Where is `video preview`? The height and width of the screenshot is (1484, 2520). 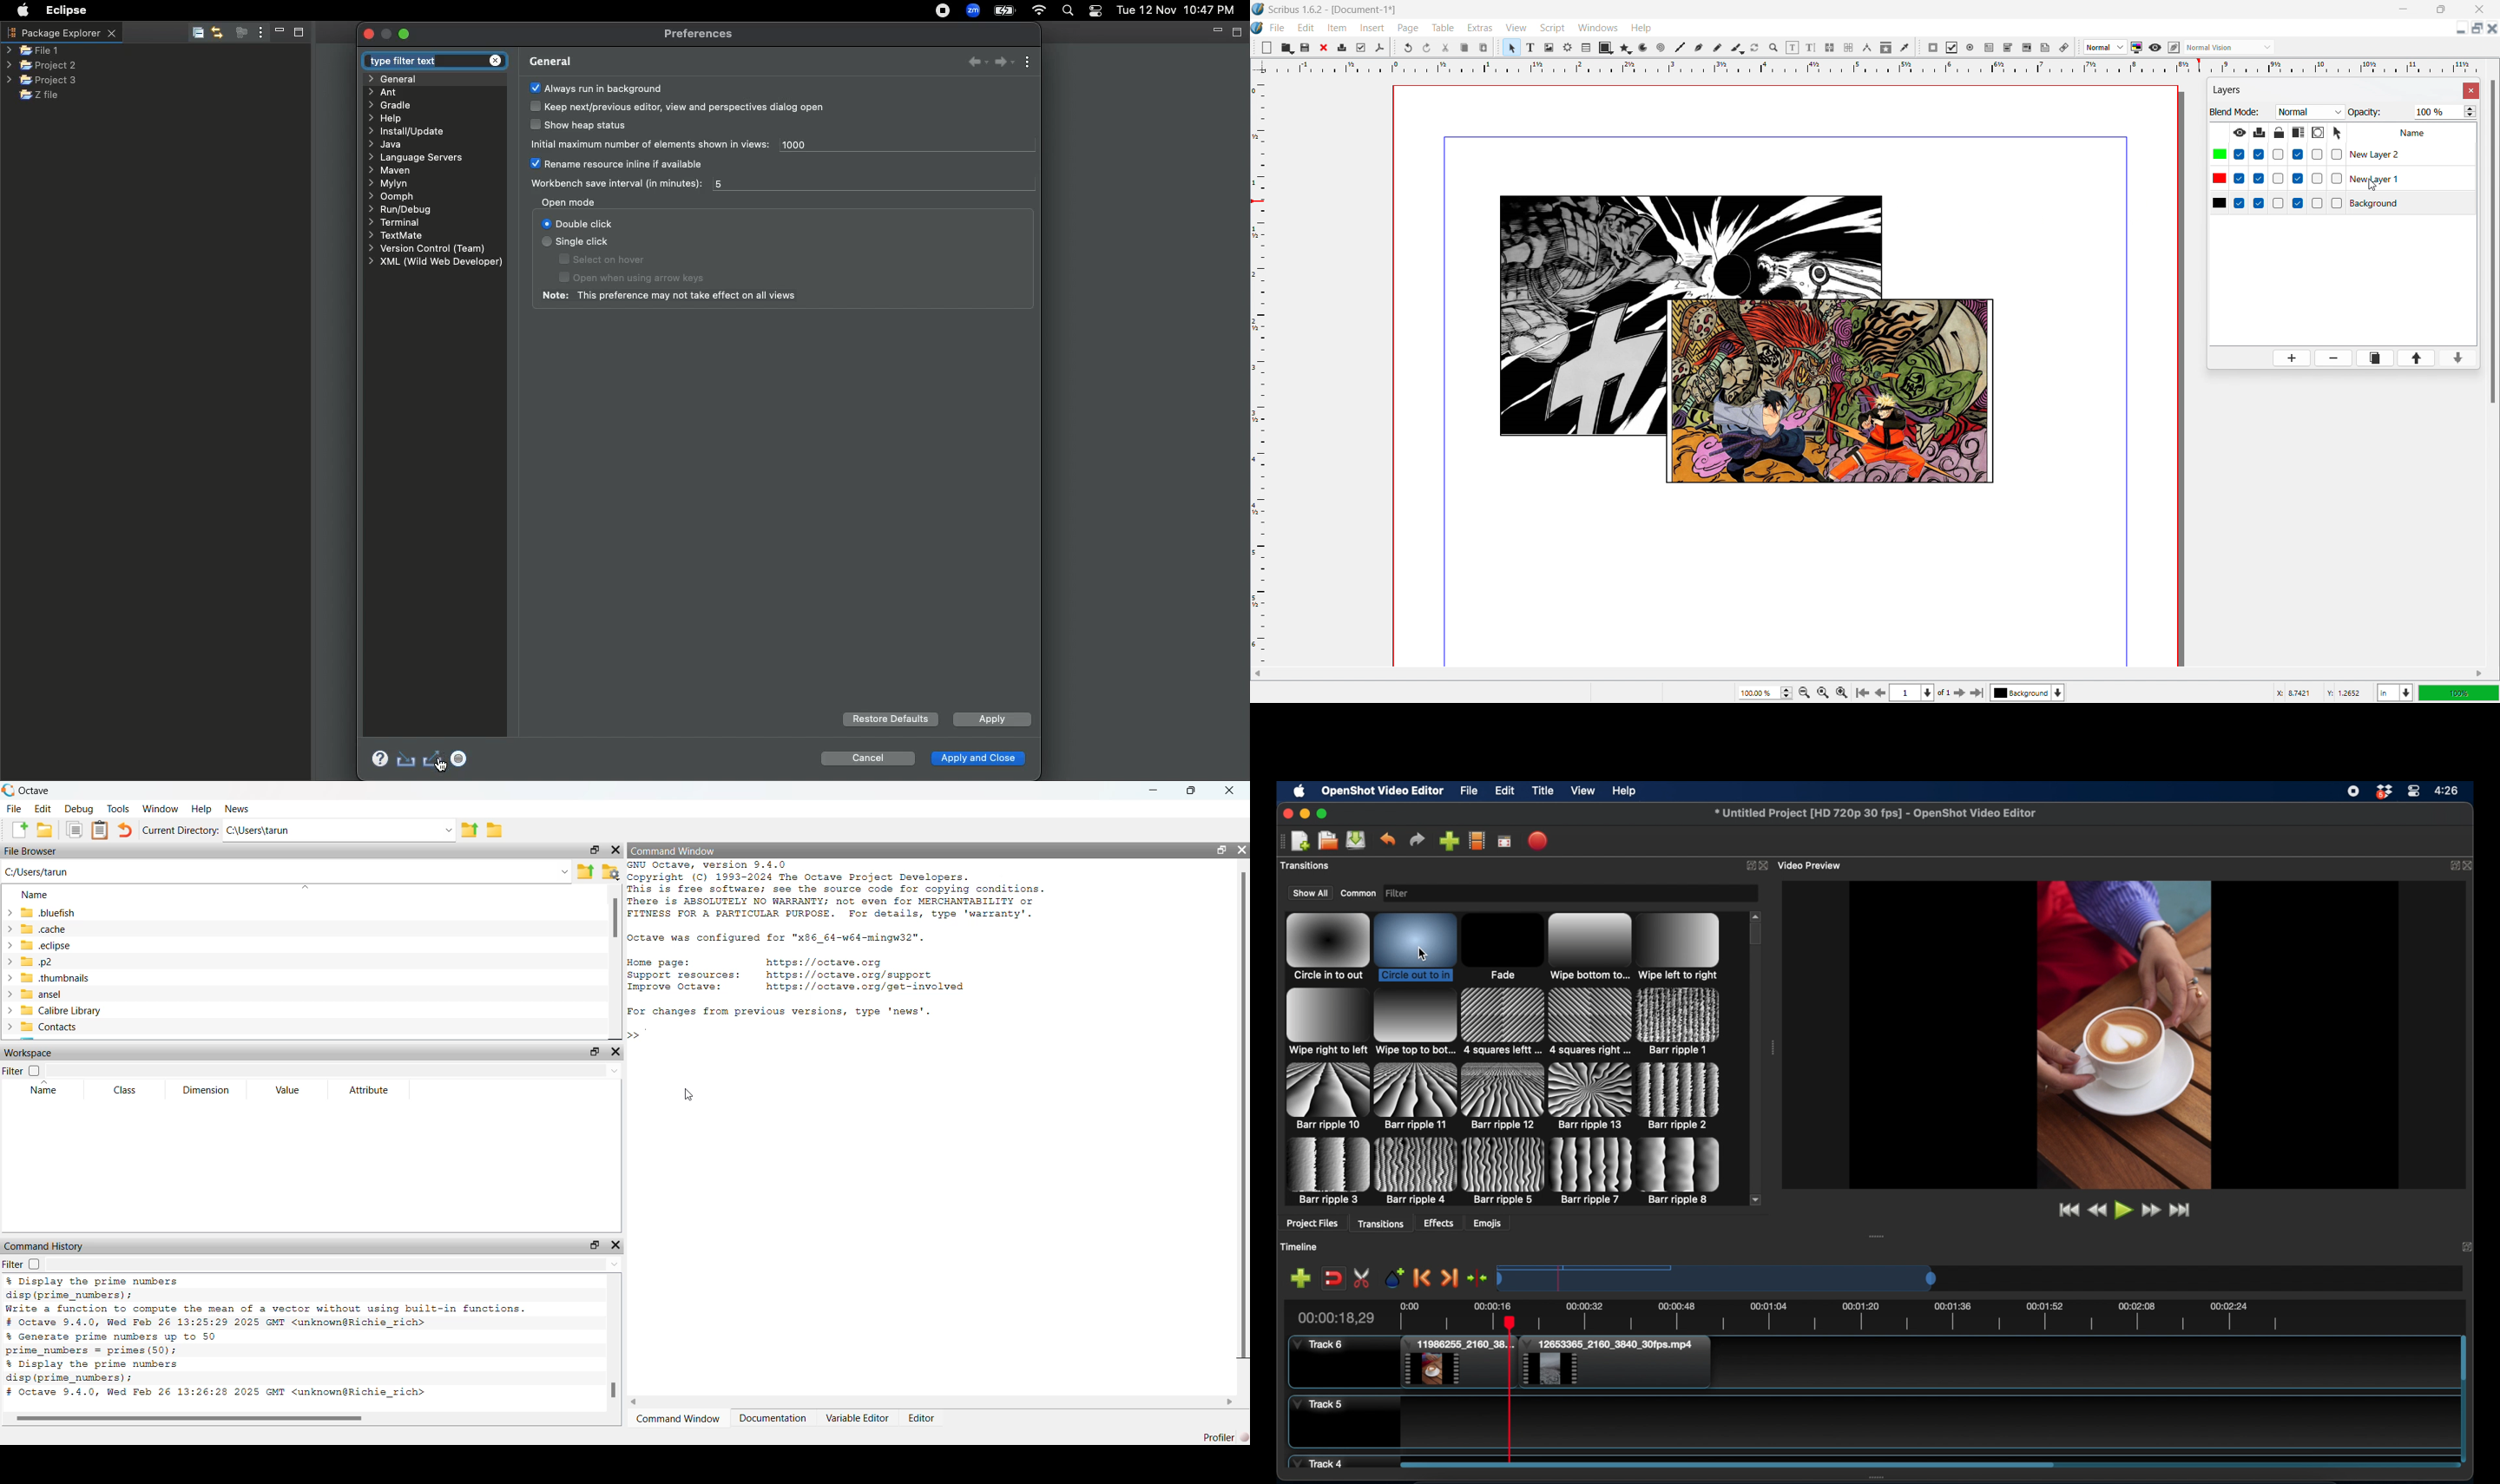 video preview is located at coordinates (1812, 865).